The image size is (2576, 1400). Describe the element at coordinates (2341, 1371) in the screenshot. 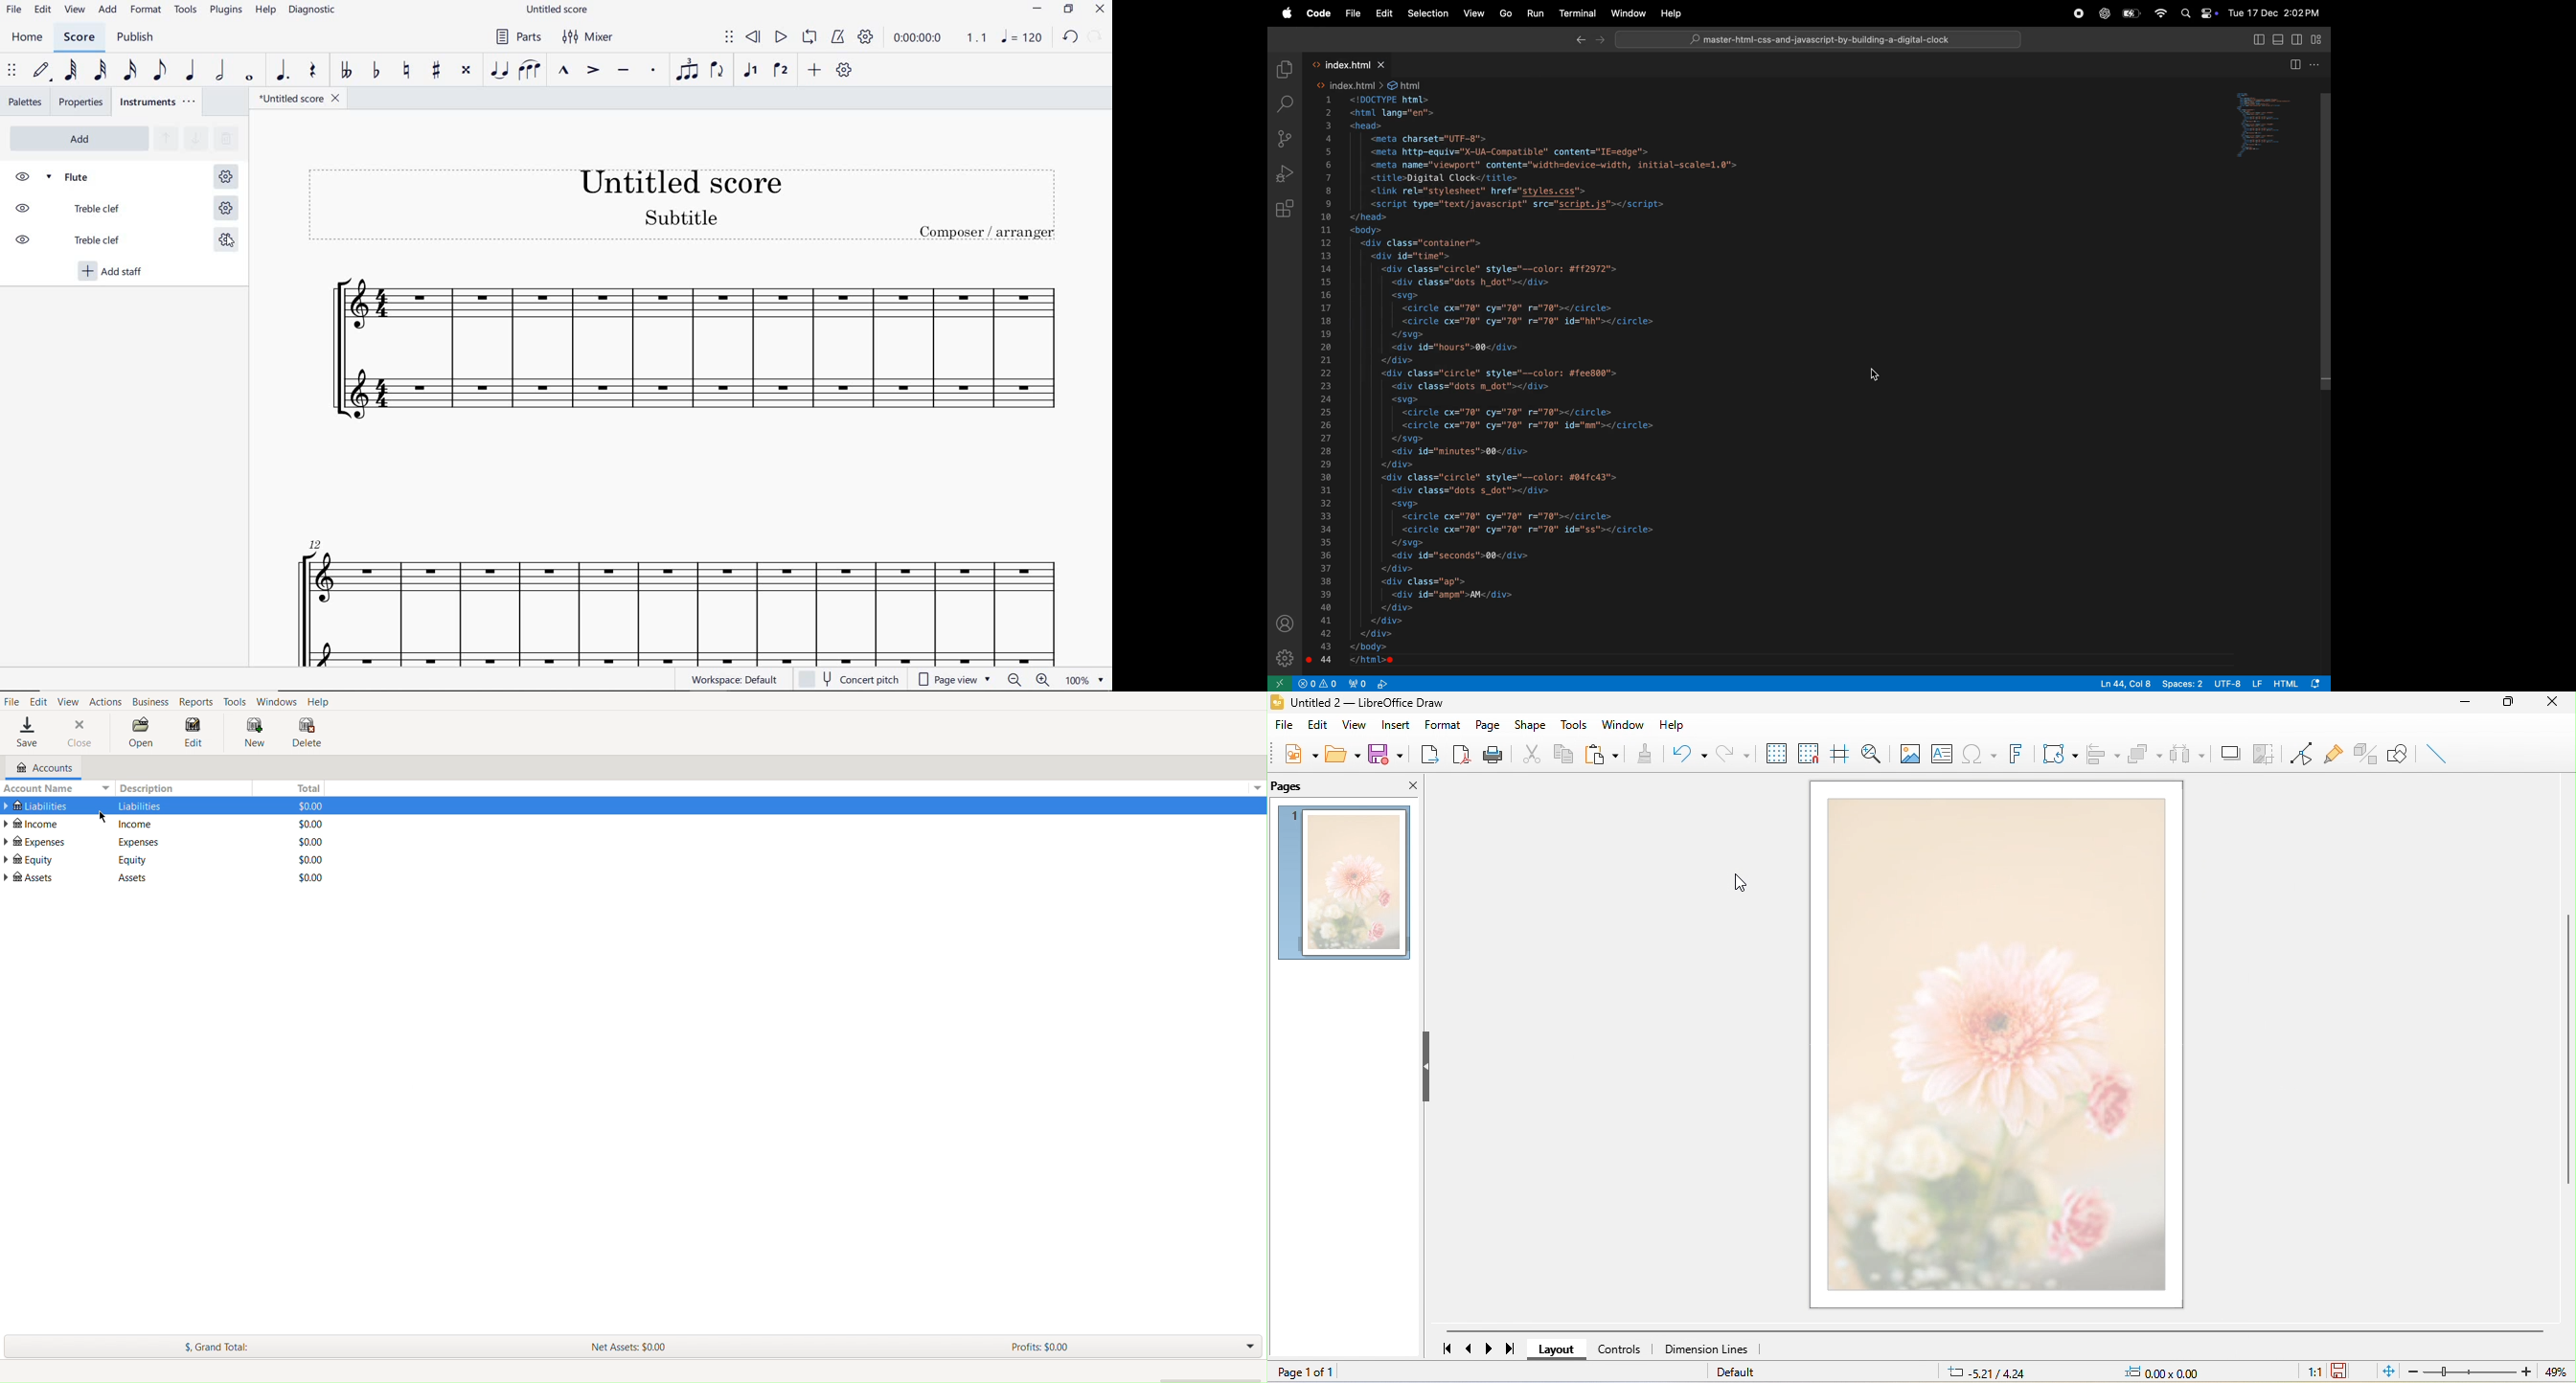

I see `the document has not been modified since the last save` at that location.